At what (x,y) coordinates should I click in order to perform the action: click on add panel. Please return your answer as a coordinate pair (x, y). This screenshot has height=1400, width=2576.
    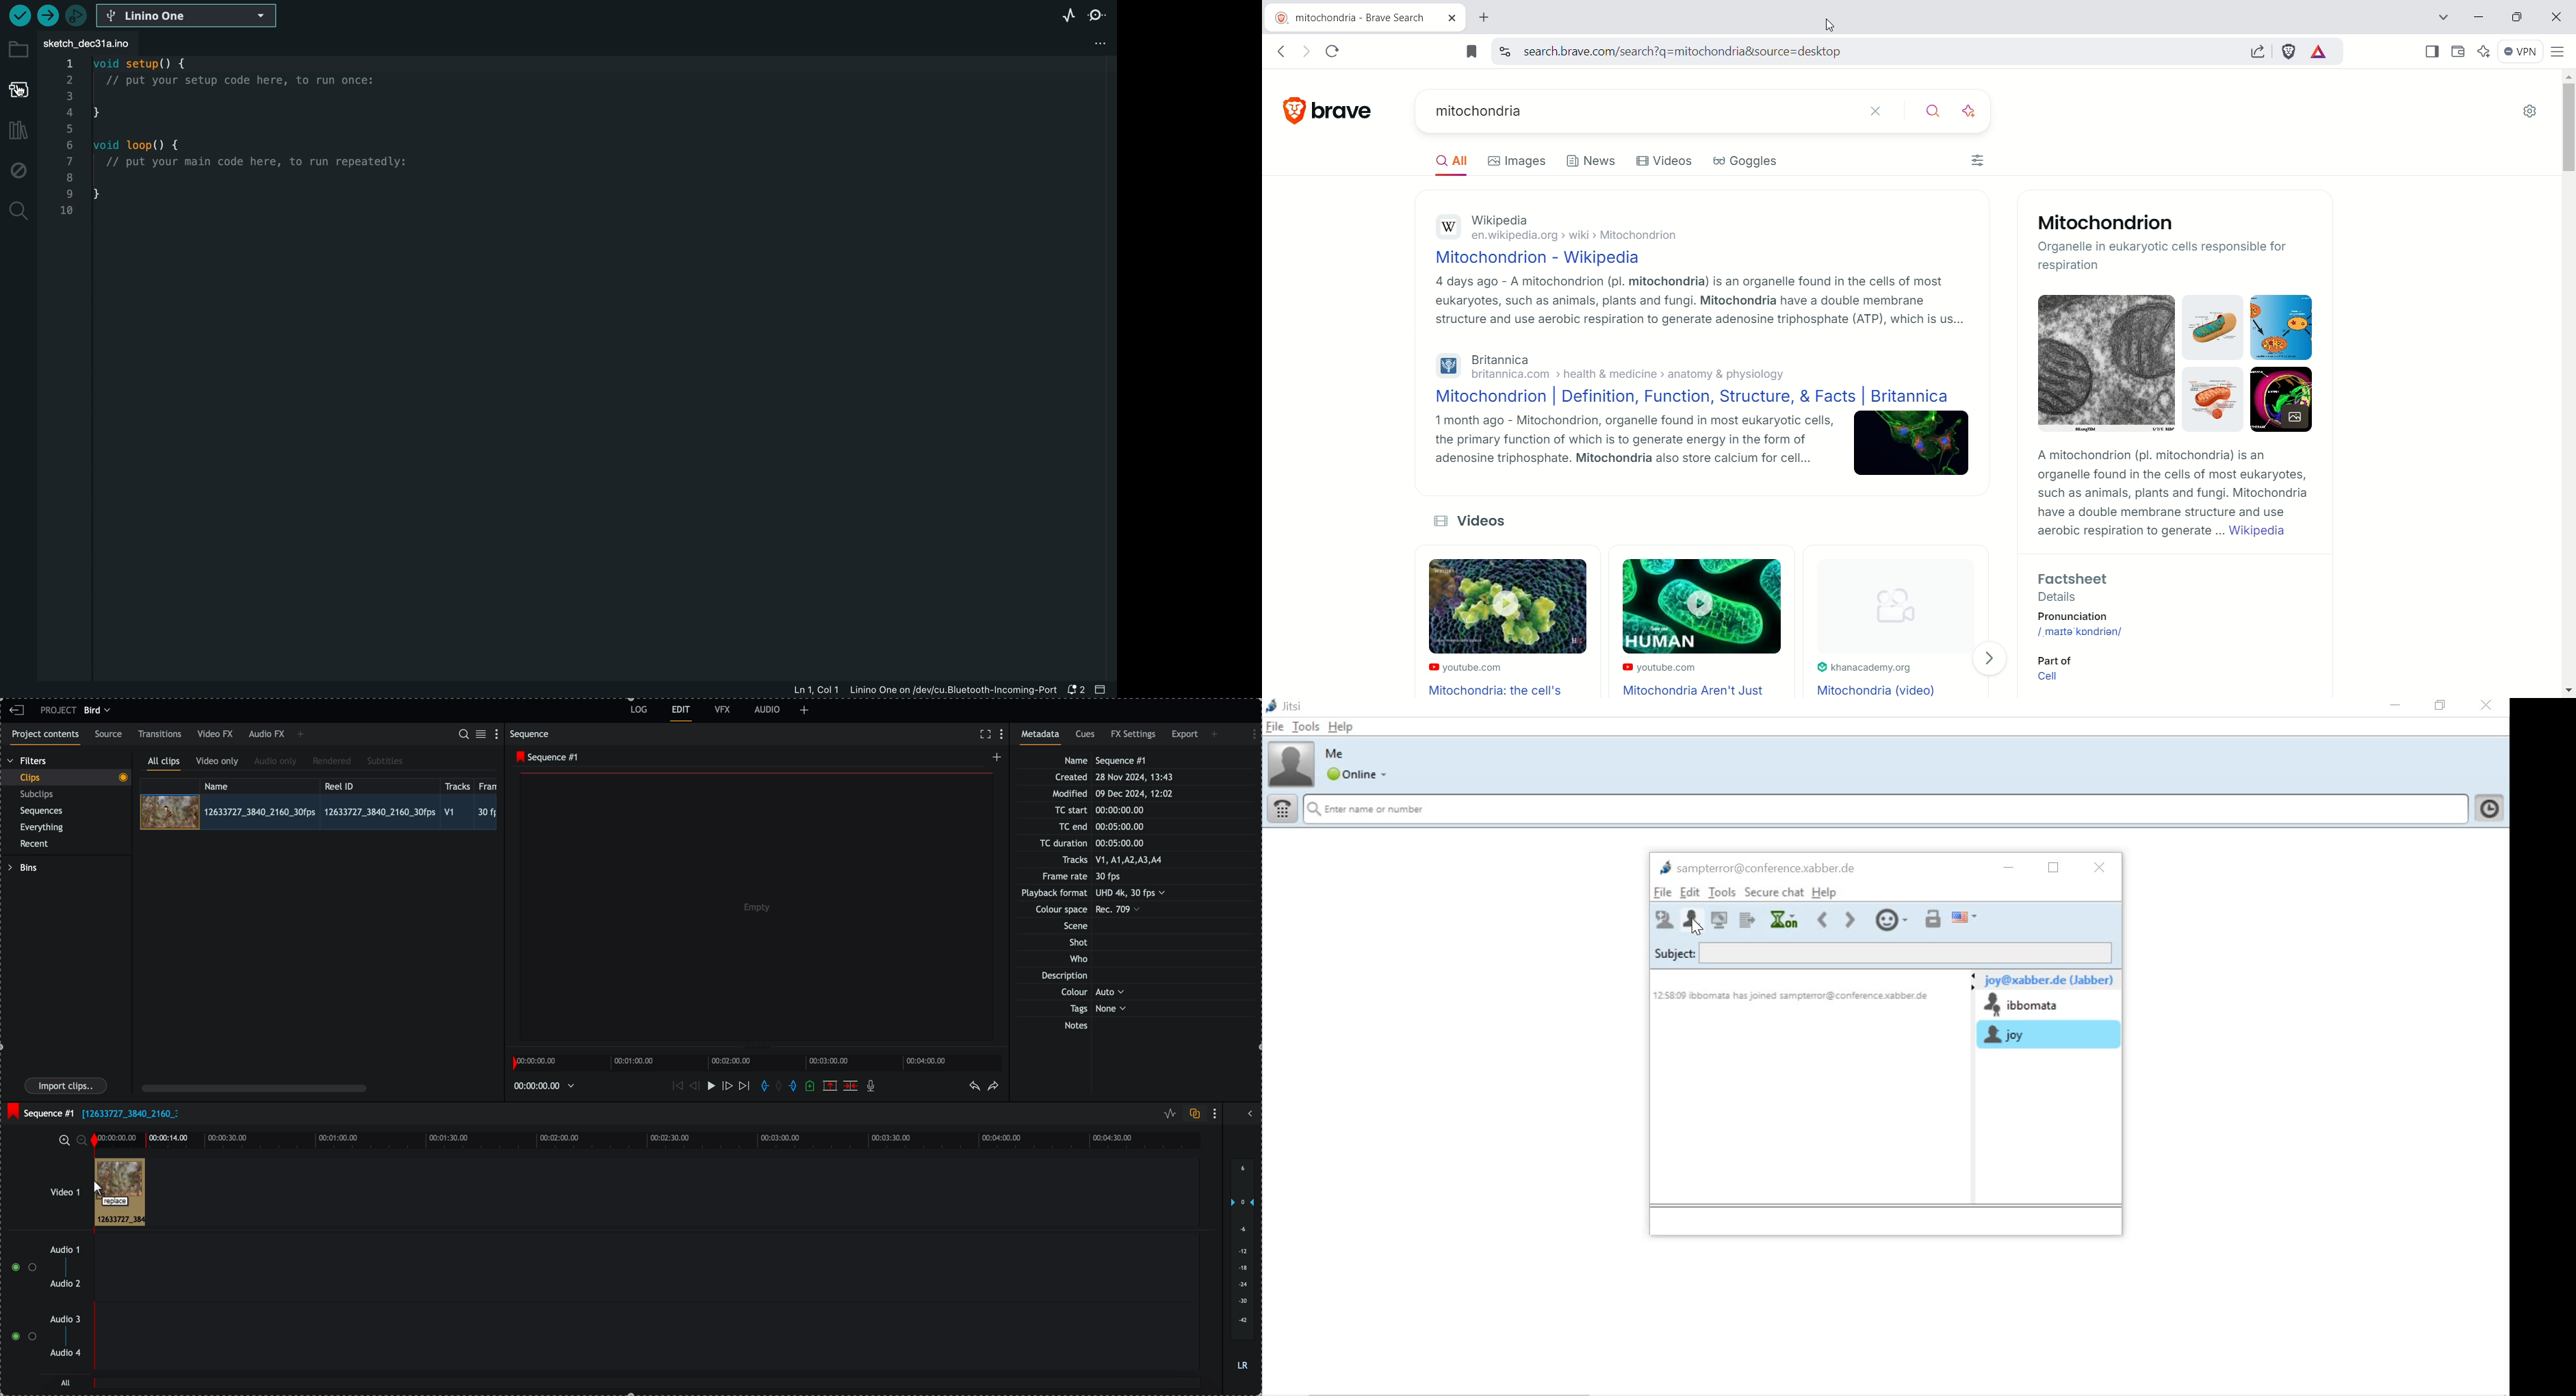
    Looking at the image, I should click on (804, 710).